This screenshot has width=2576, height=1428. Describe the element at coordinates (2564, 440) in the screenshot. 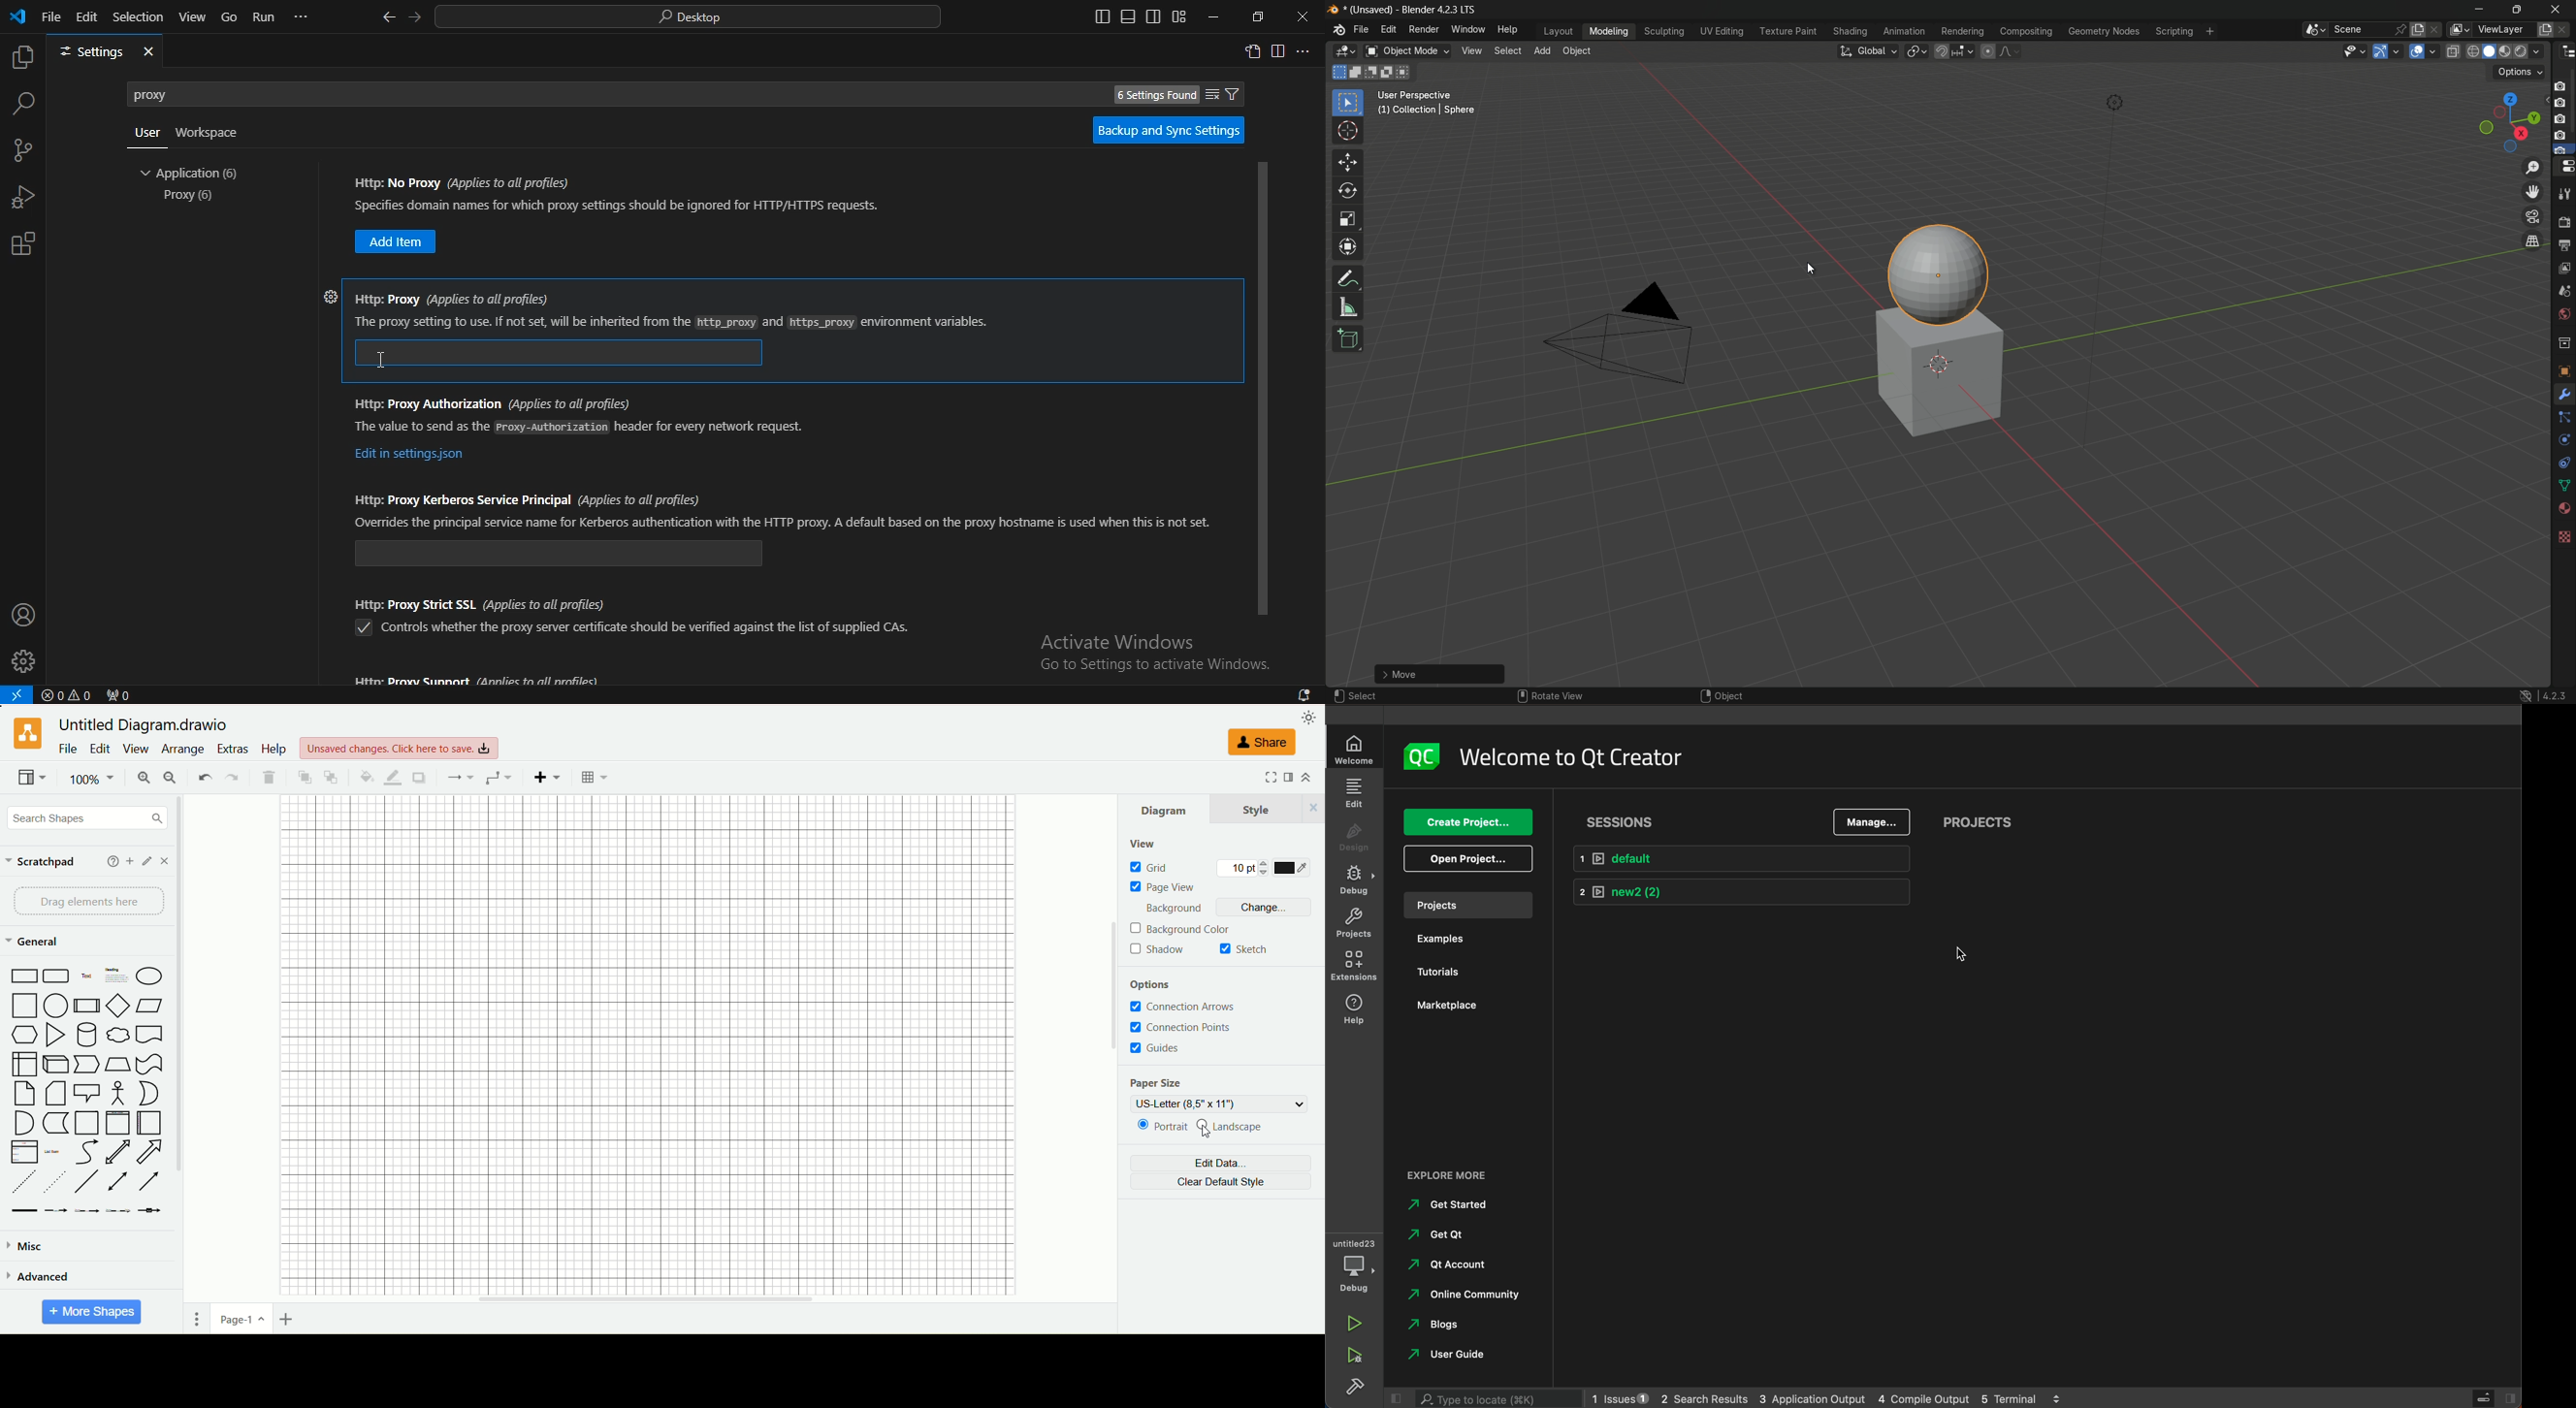

I see `Object Data Properties` at that location.